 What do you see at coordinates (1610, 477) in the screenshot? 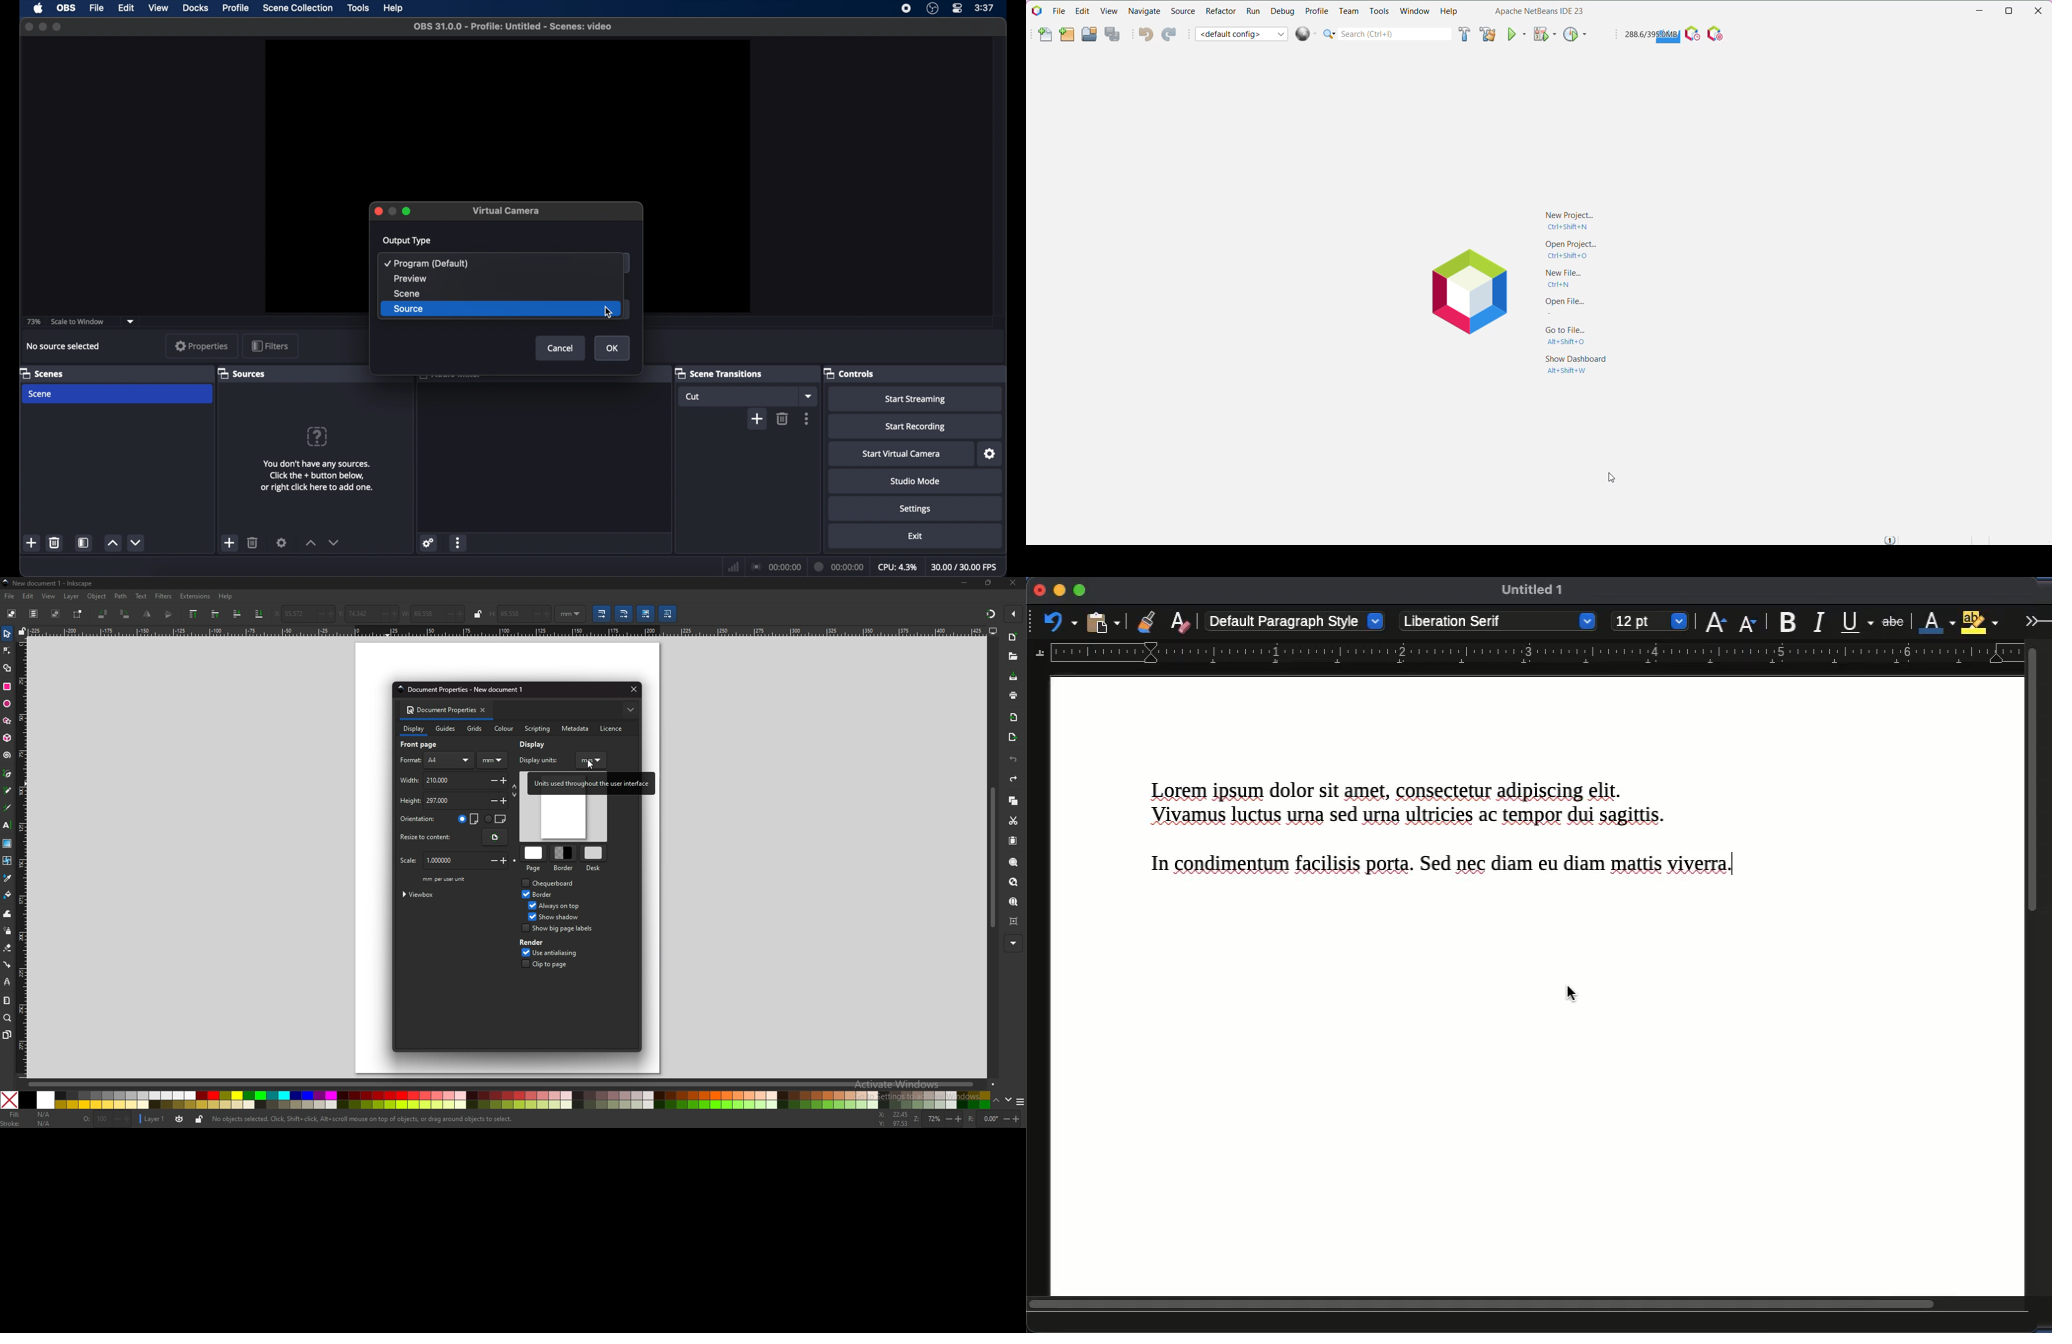
I see `cursor` at bounding box center [1610, 477].